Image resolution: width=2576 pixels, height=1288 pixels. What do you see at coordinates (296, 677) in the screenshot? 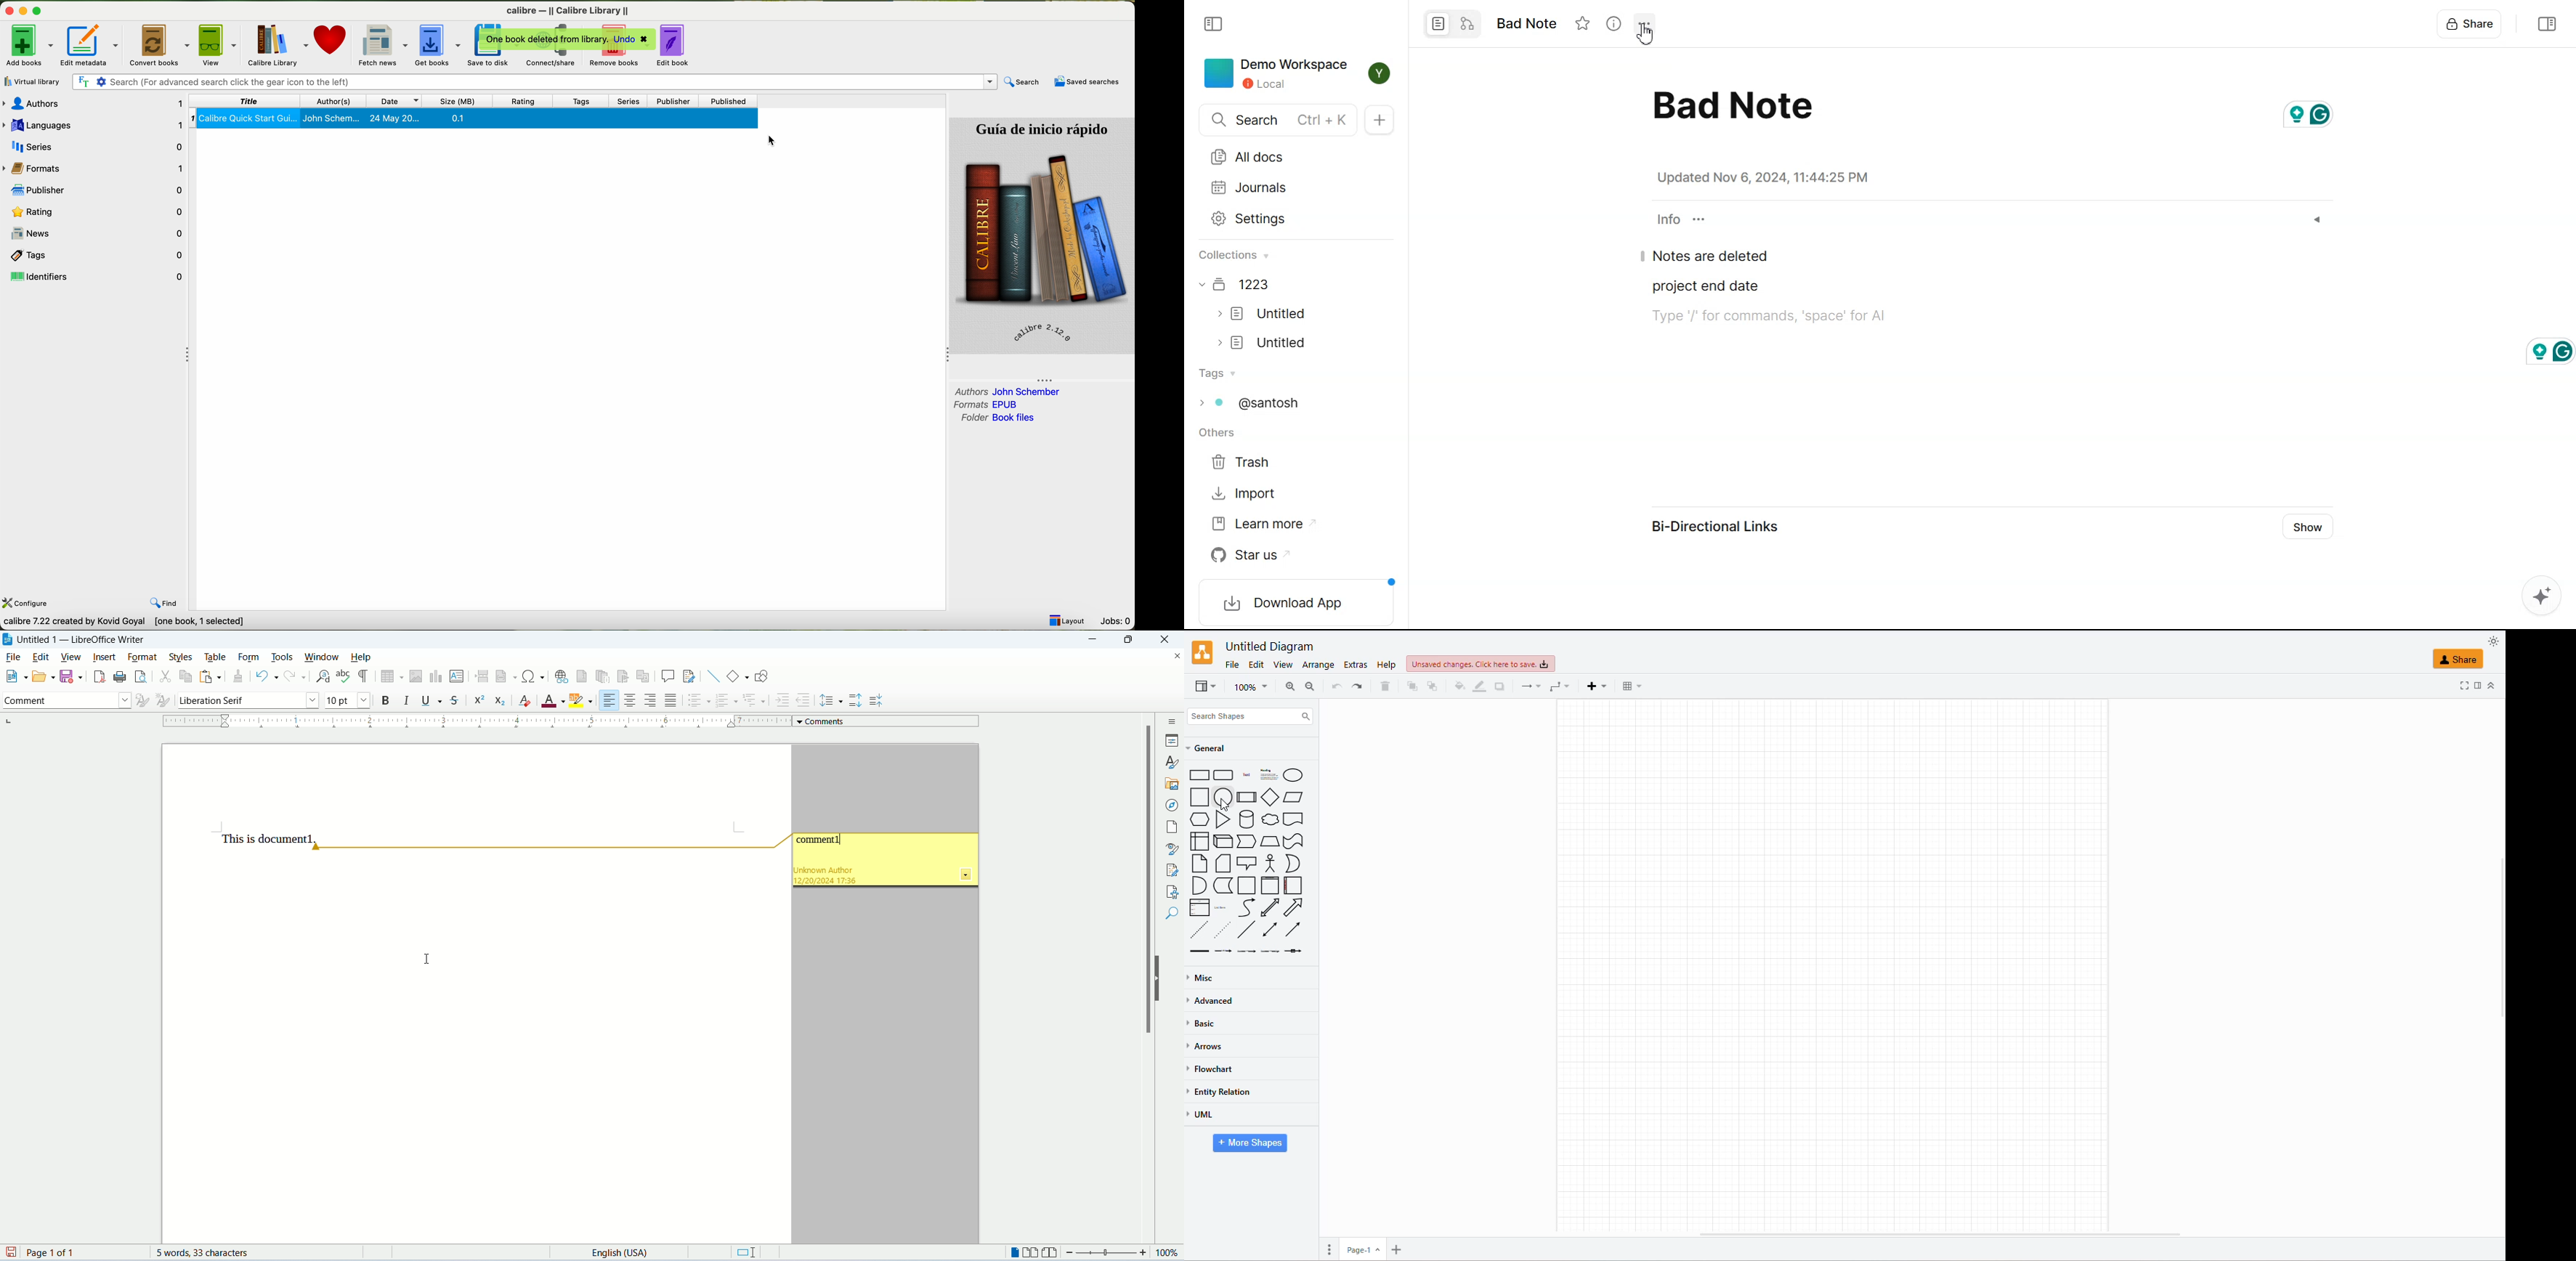
I see `redo` at bounding box center [296, 677].